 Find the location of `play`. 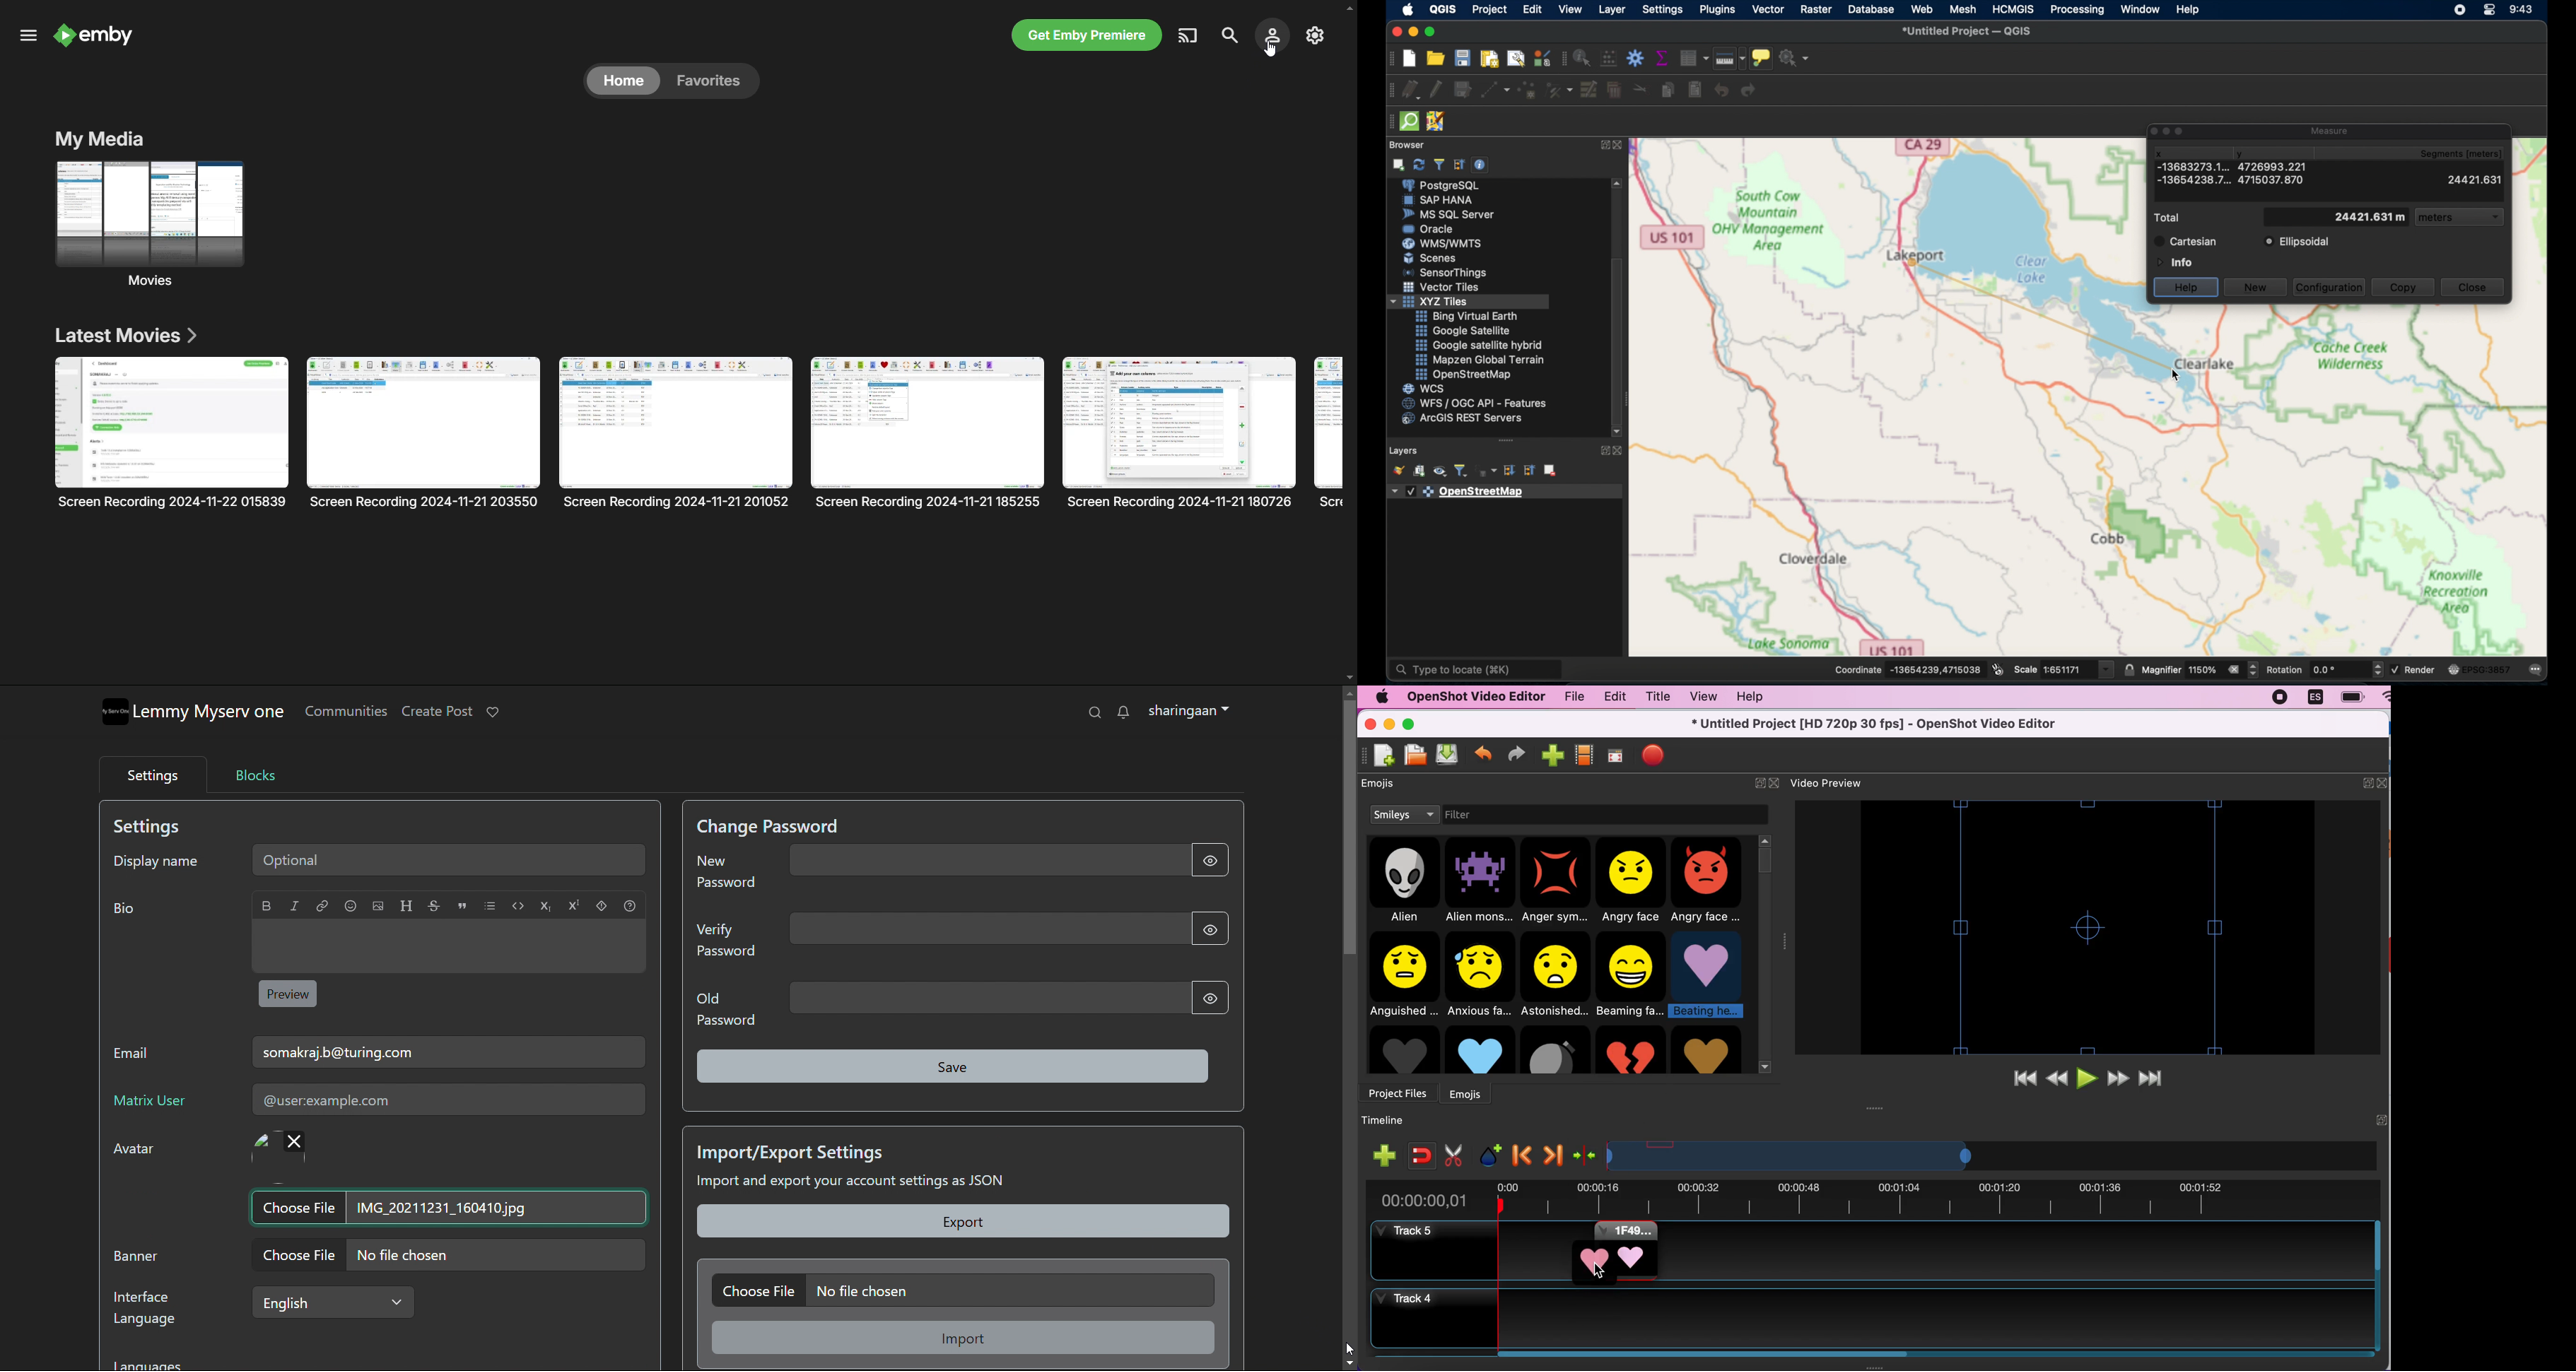

play is located at coordinates (2088, 1077).